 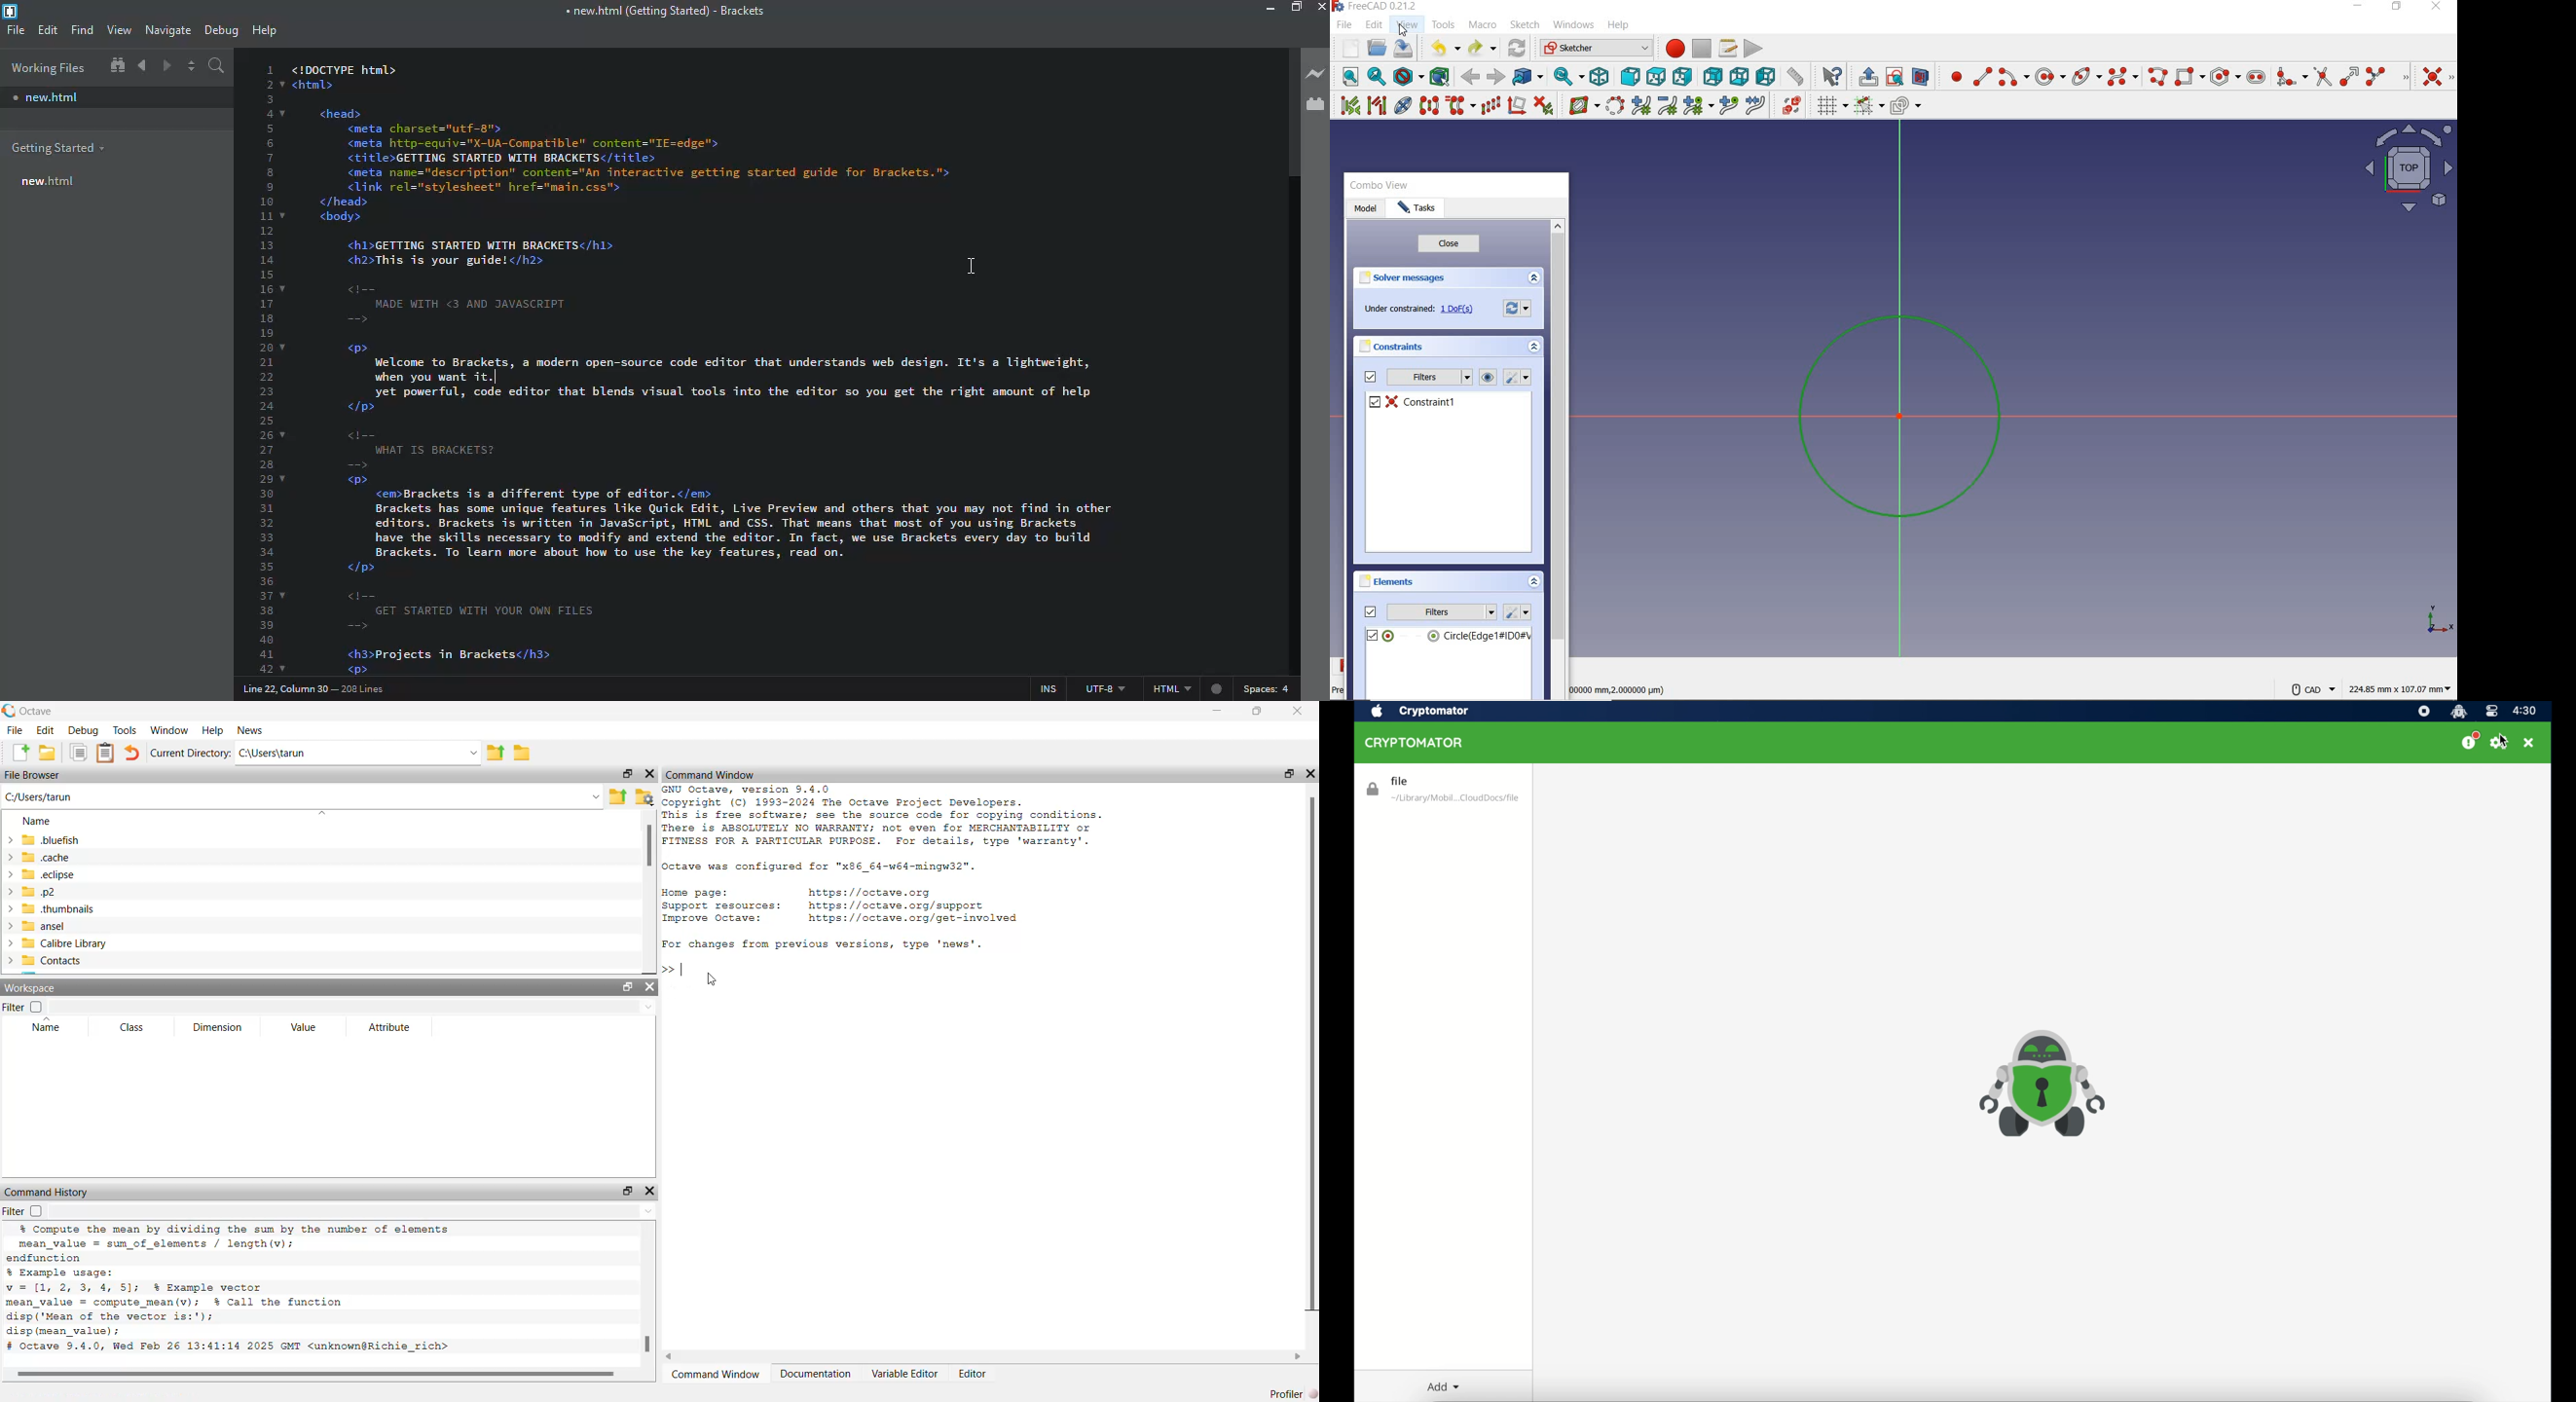 I want to click on under constrained: 1DoF, so click(x=1421, y=310).